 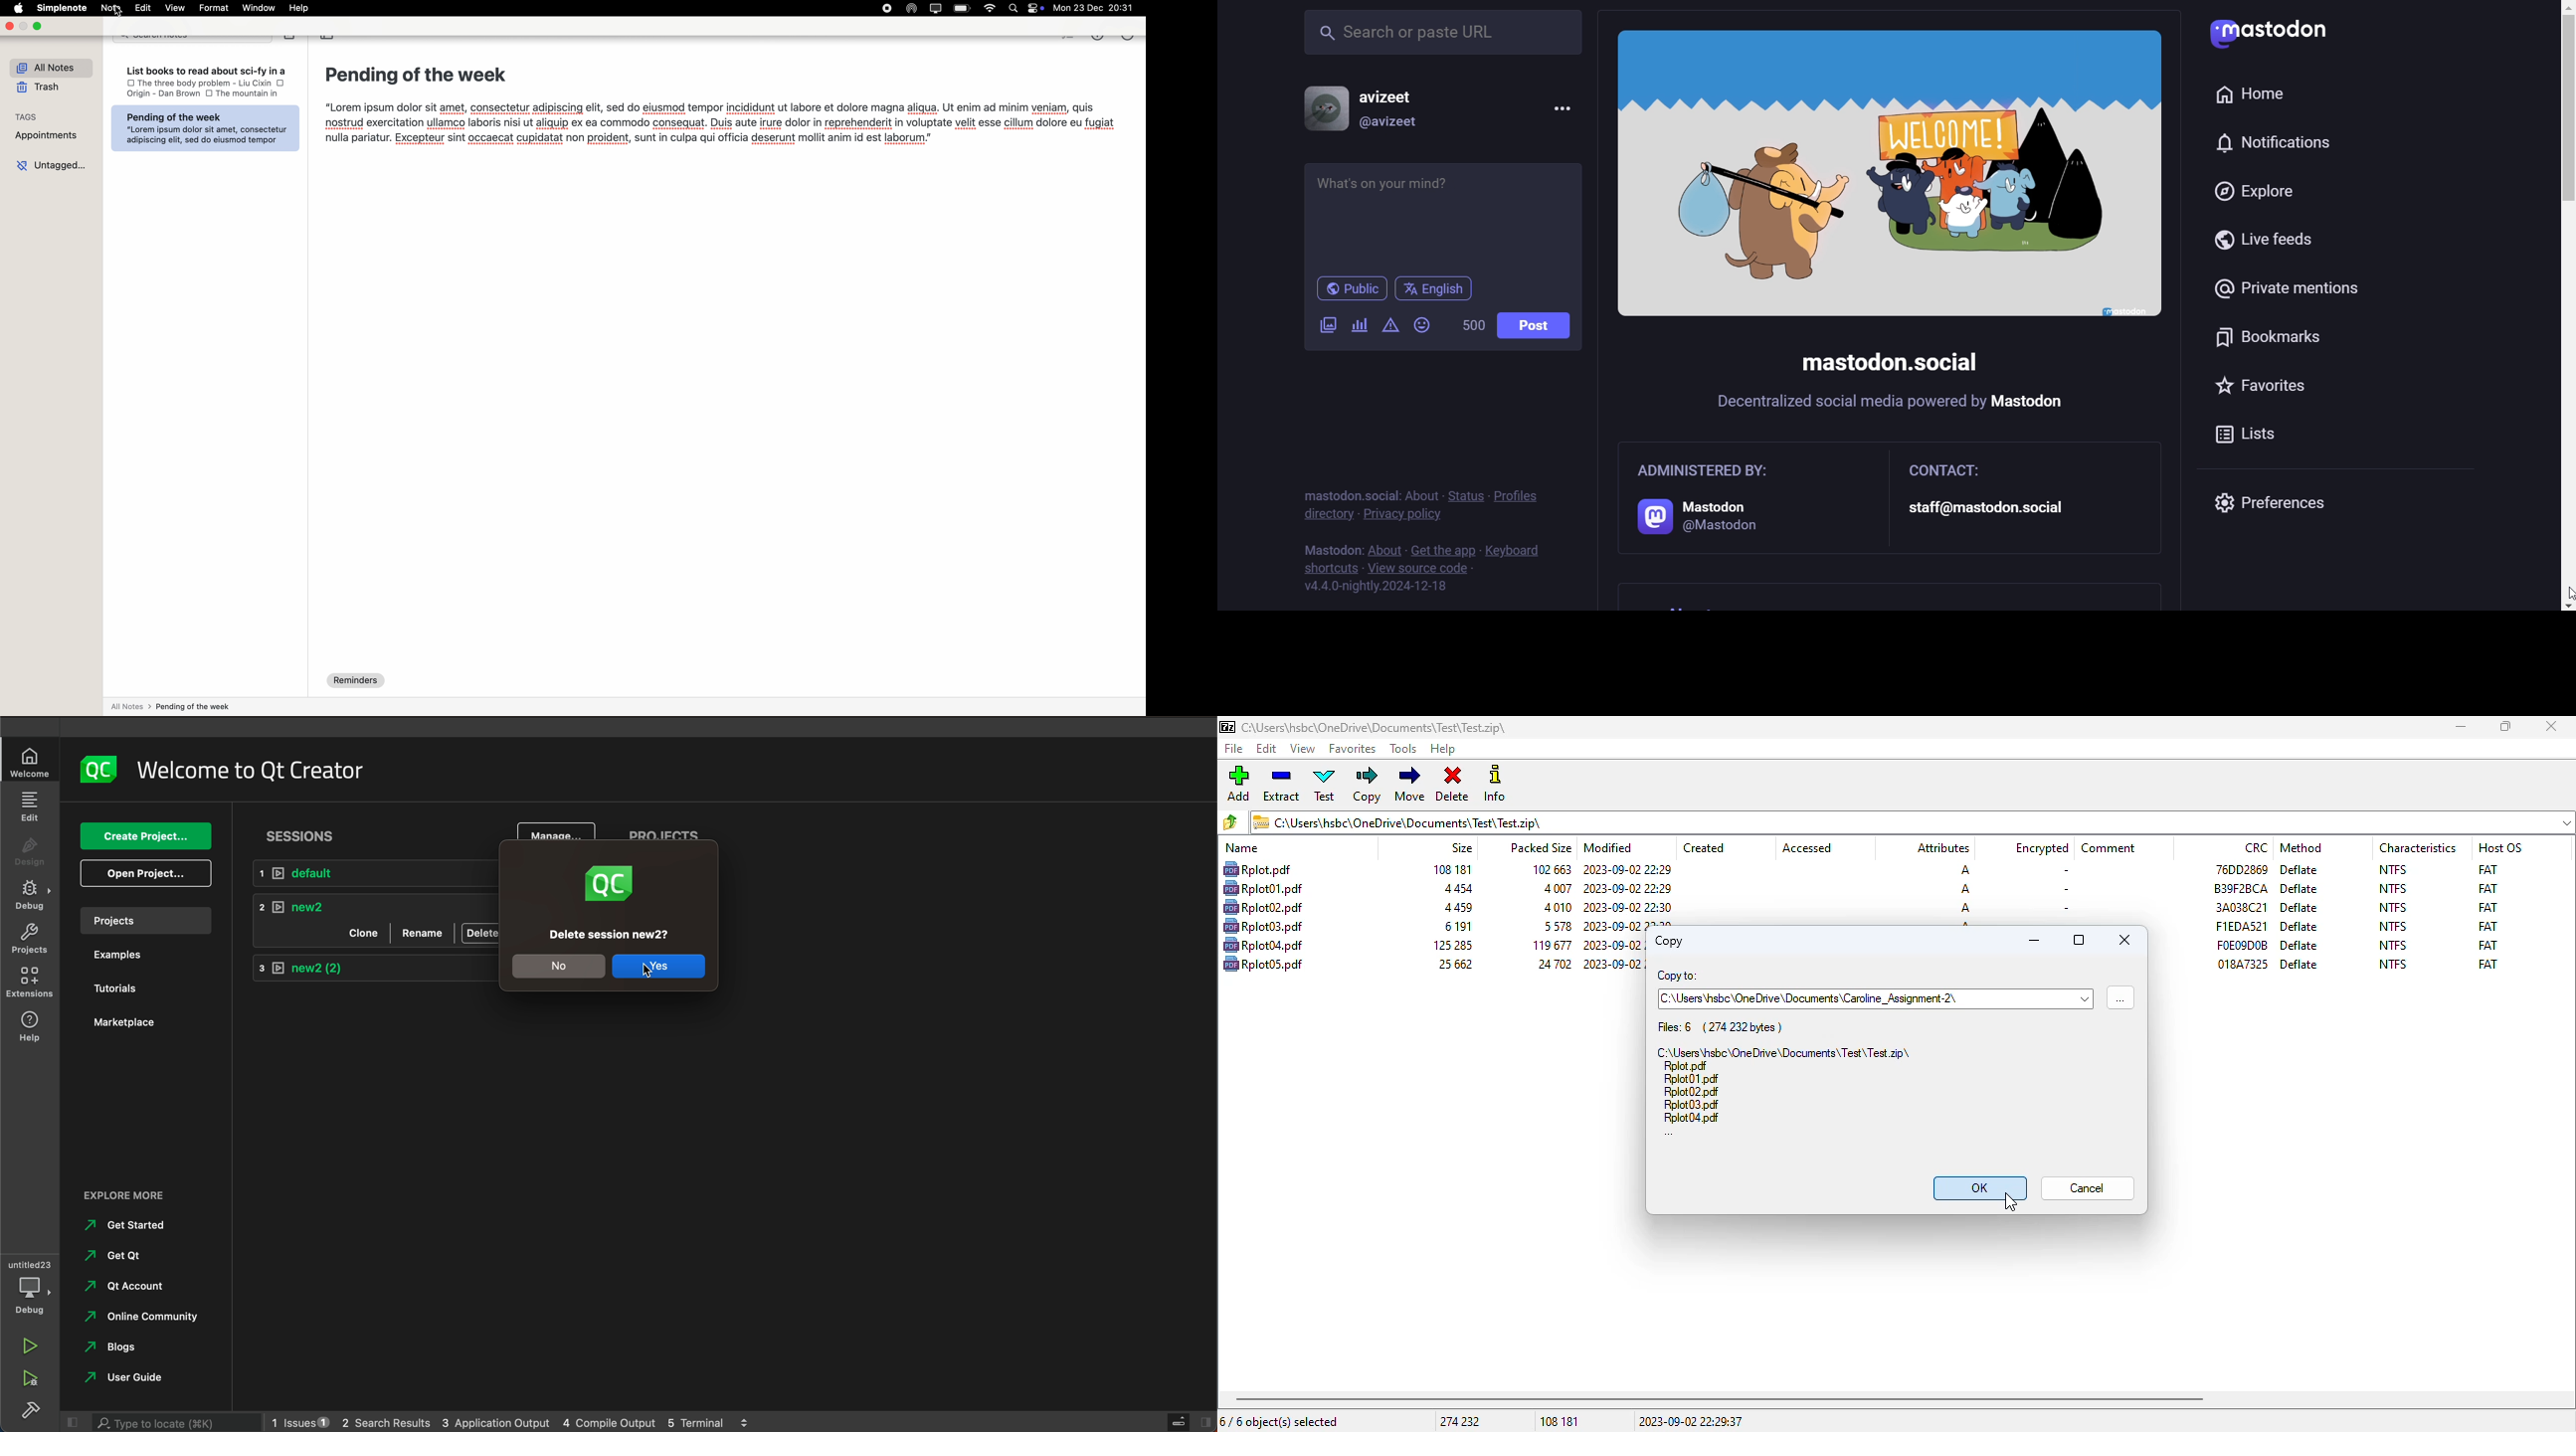 I want to click on keyboard, so click(x=1517, y=549).